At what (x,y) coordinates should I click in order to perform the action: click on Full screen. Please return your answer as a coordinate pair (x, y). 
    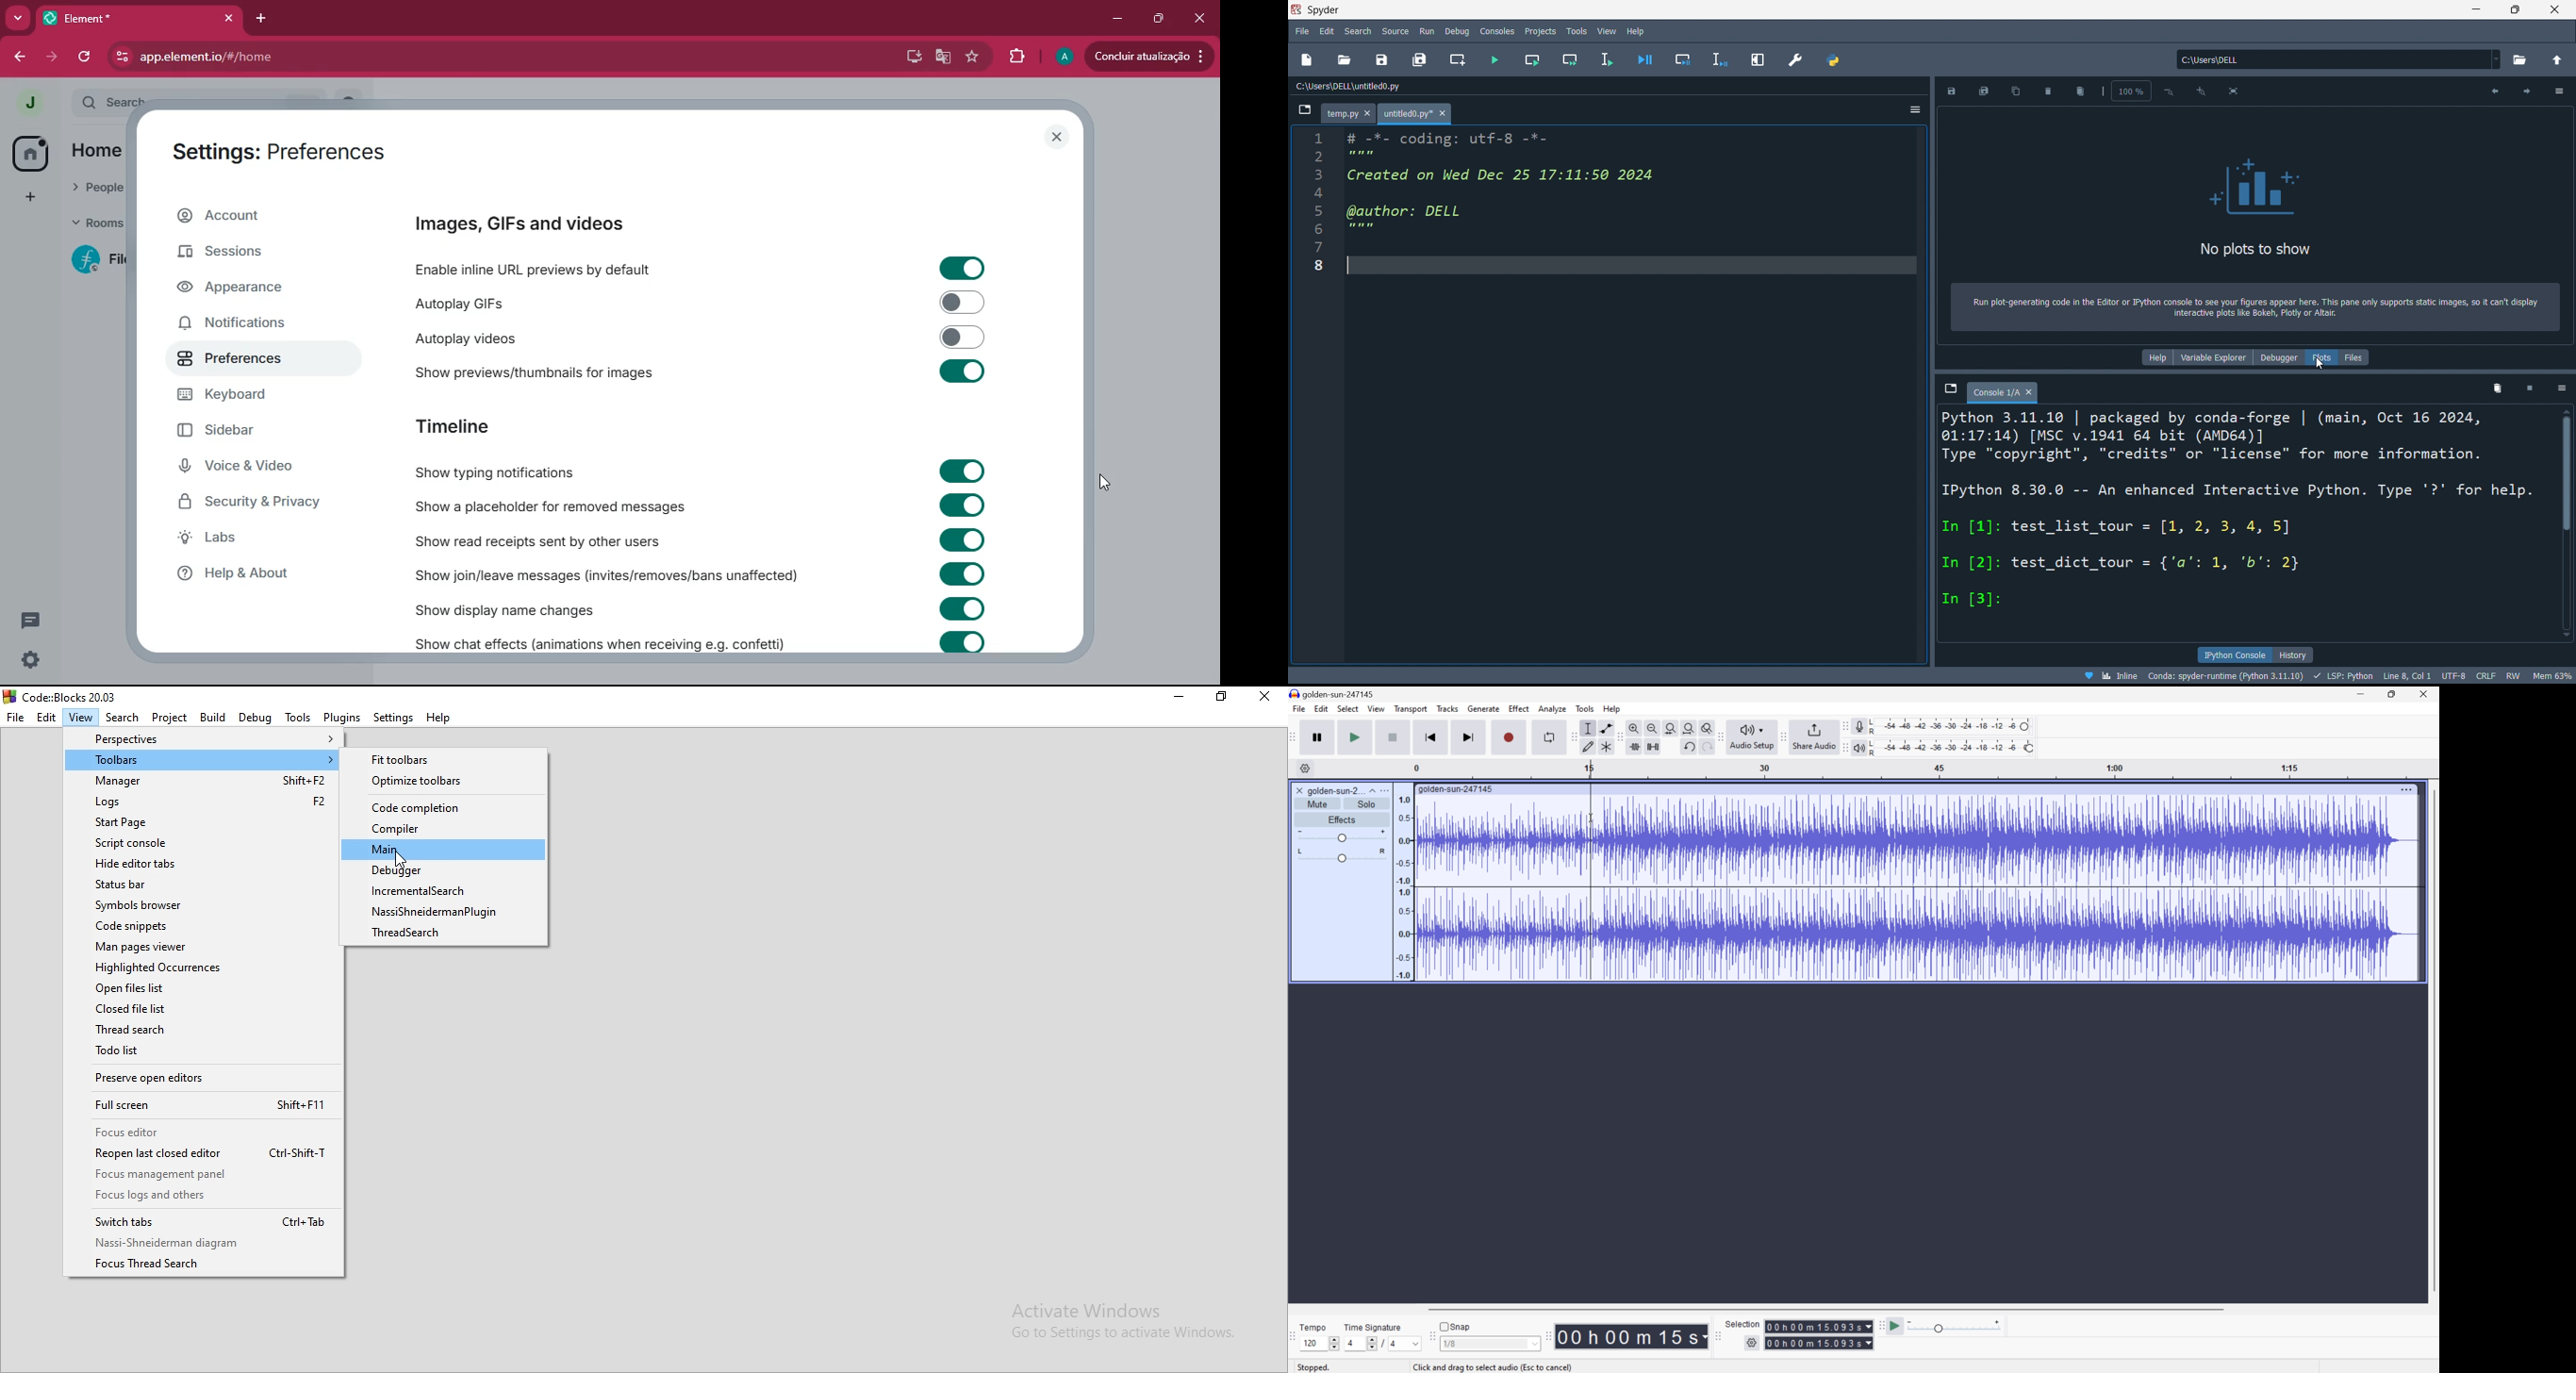
    Looking at the image, I should click on (211, 1108).